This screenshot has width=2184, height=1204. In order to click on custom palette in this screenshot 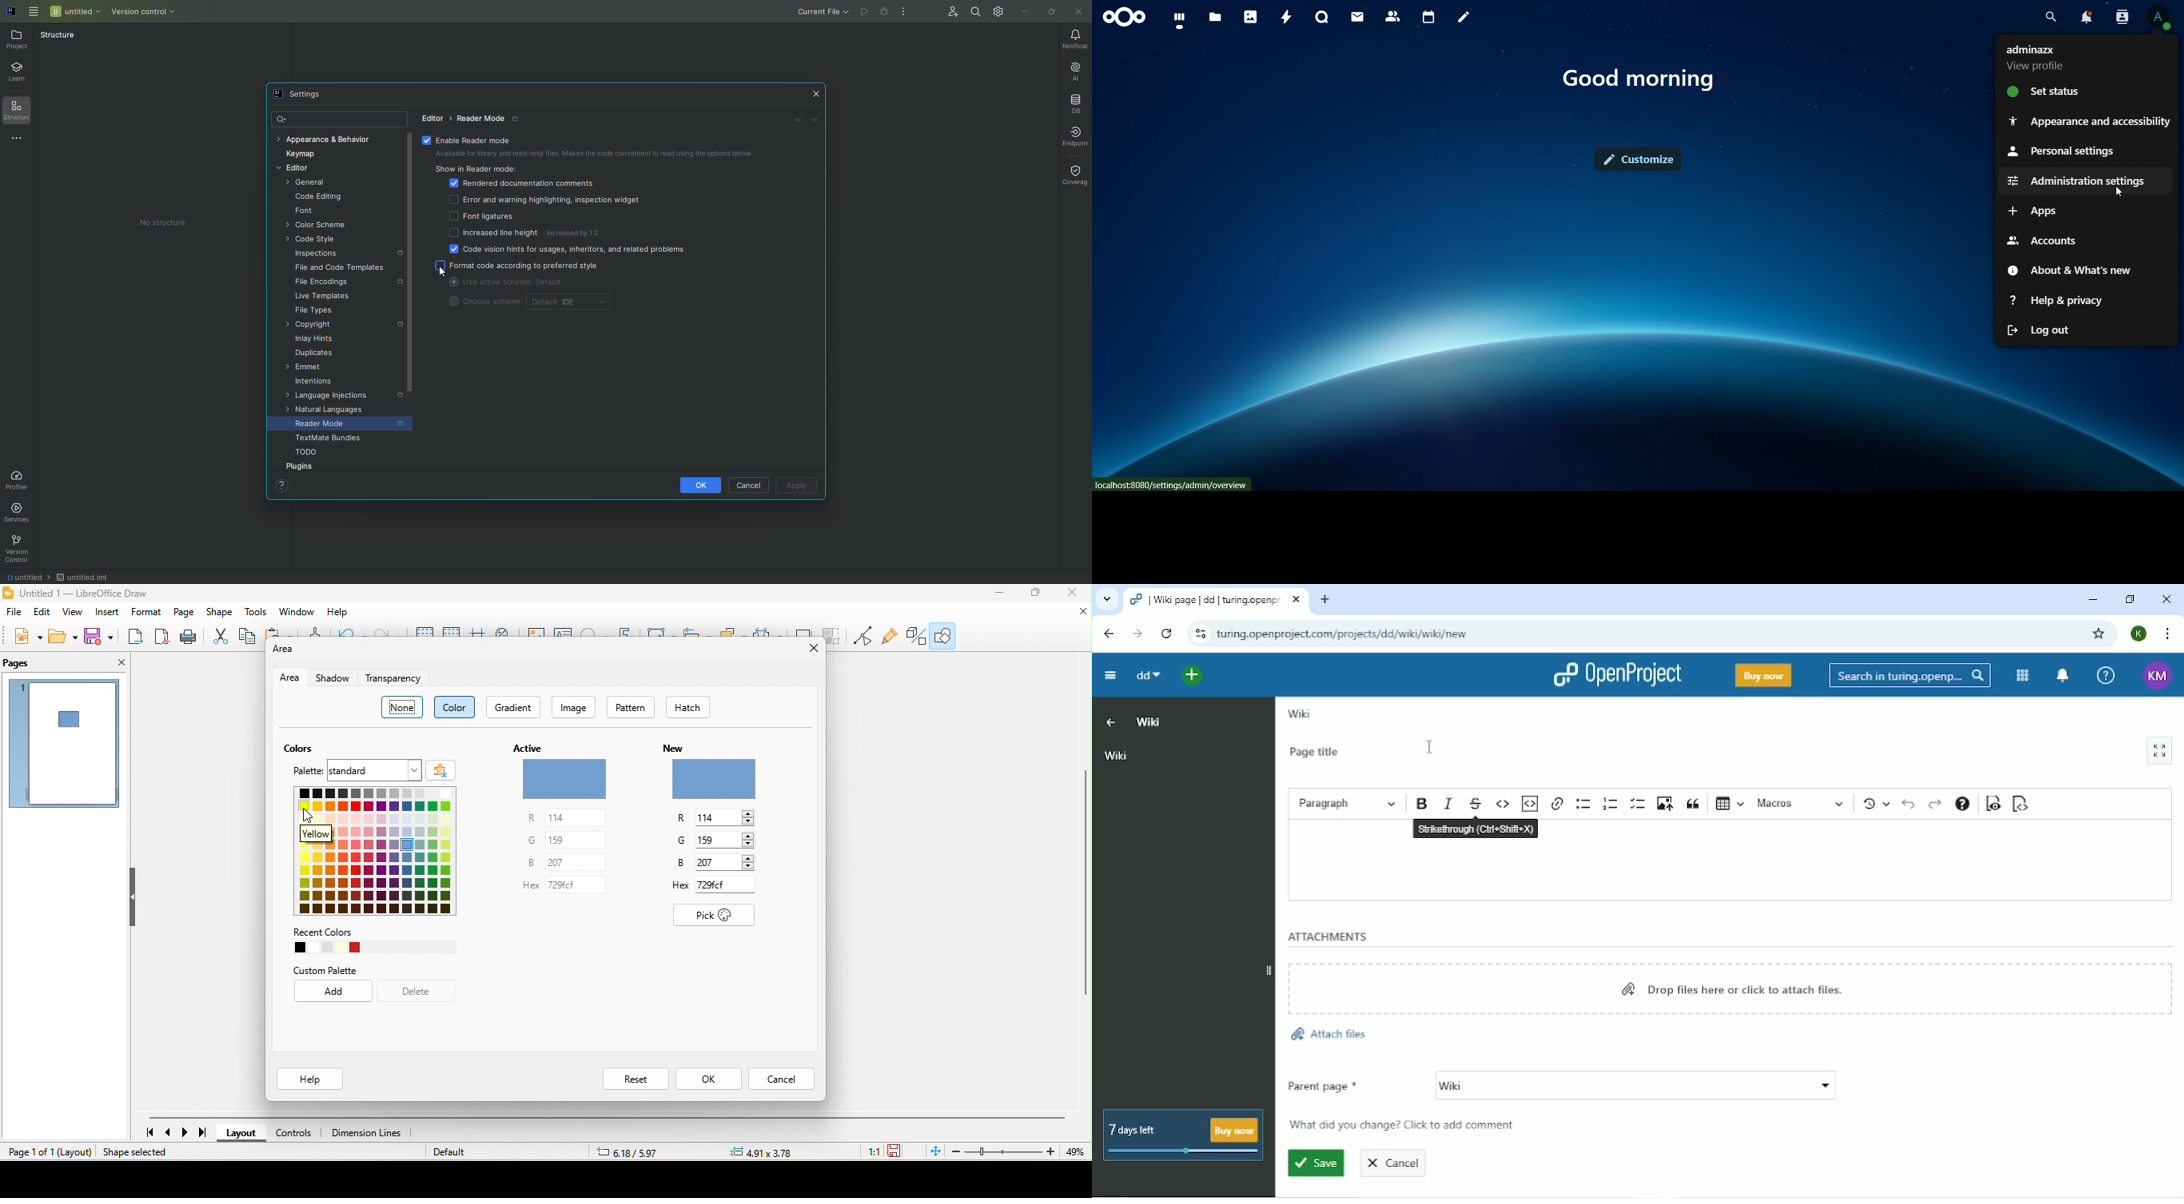, I will do `click(355, 969)`.